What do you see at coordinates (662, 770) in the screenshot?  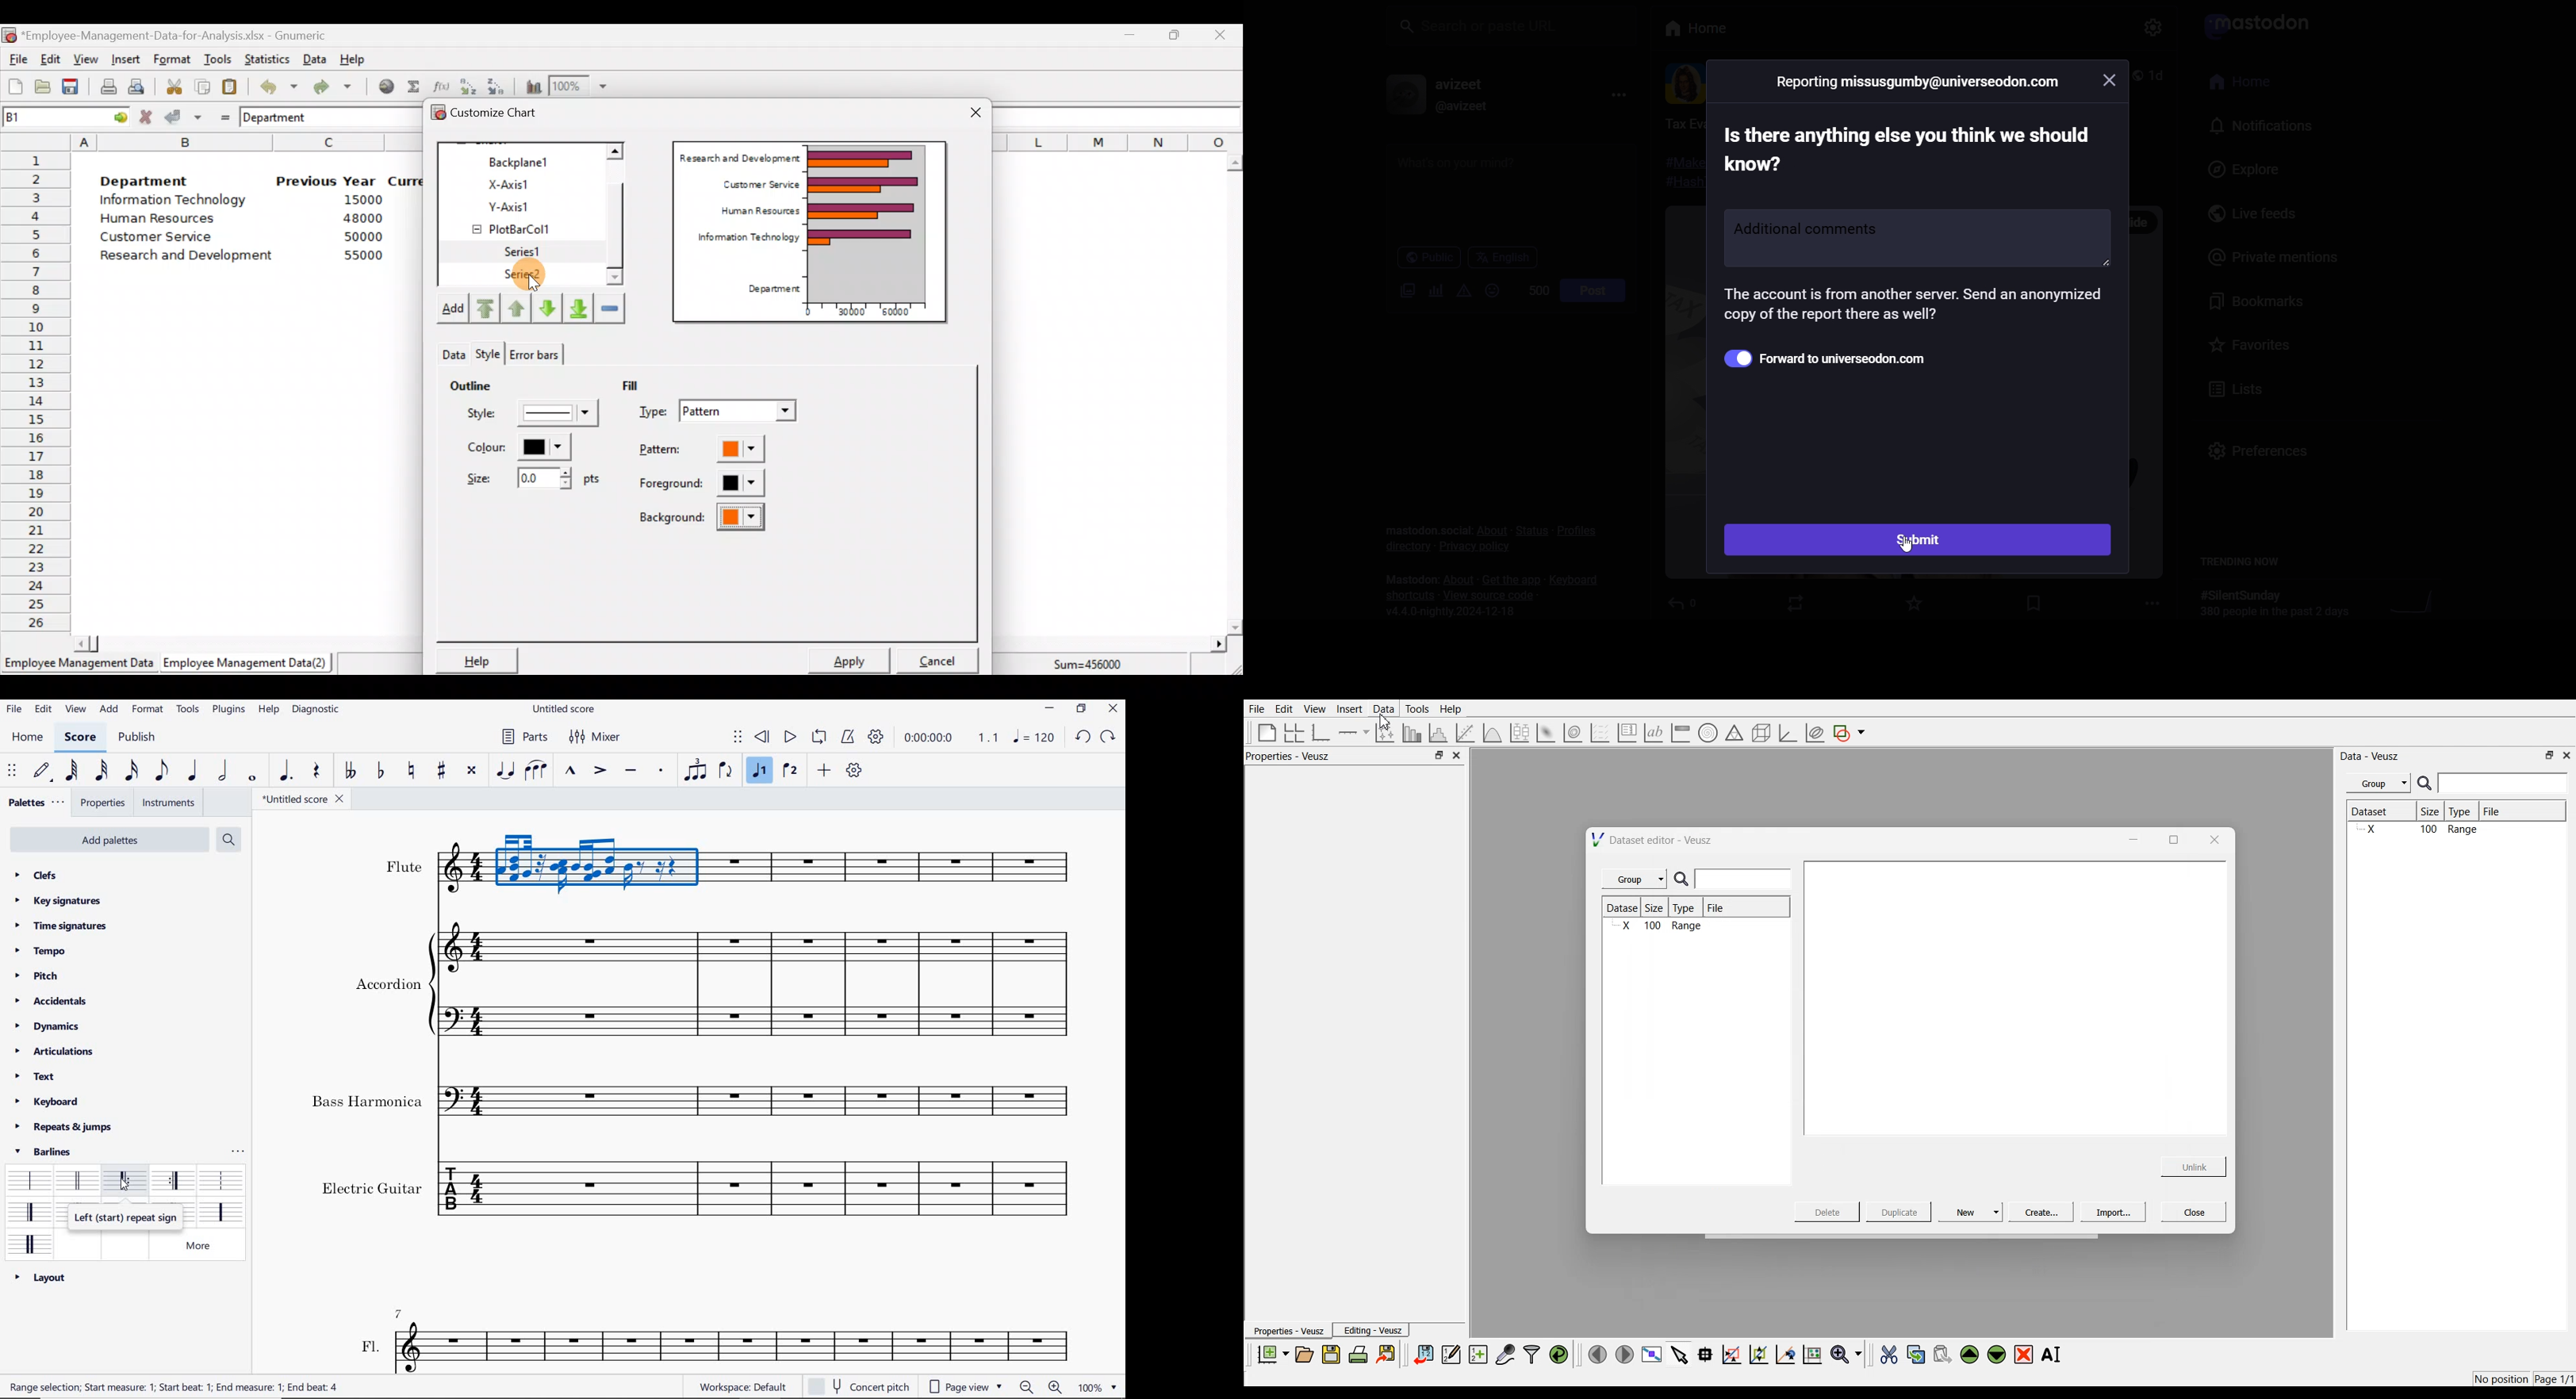 I see `staccato` at bounding box center [662, 770].